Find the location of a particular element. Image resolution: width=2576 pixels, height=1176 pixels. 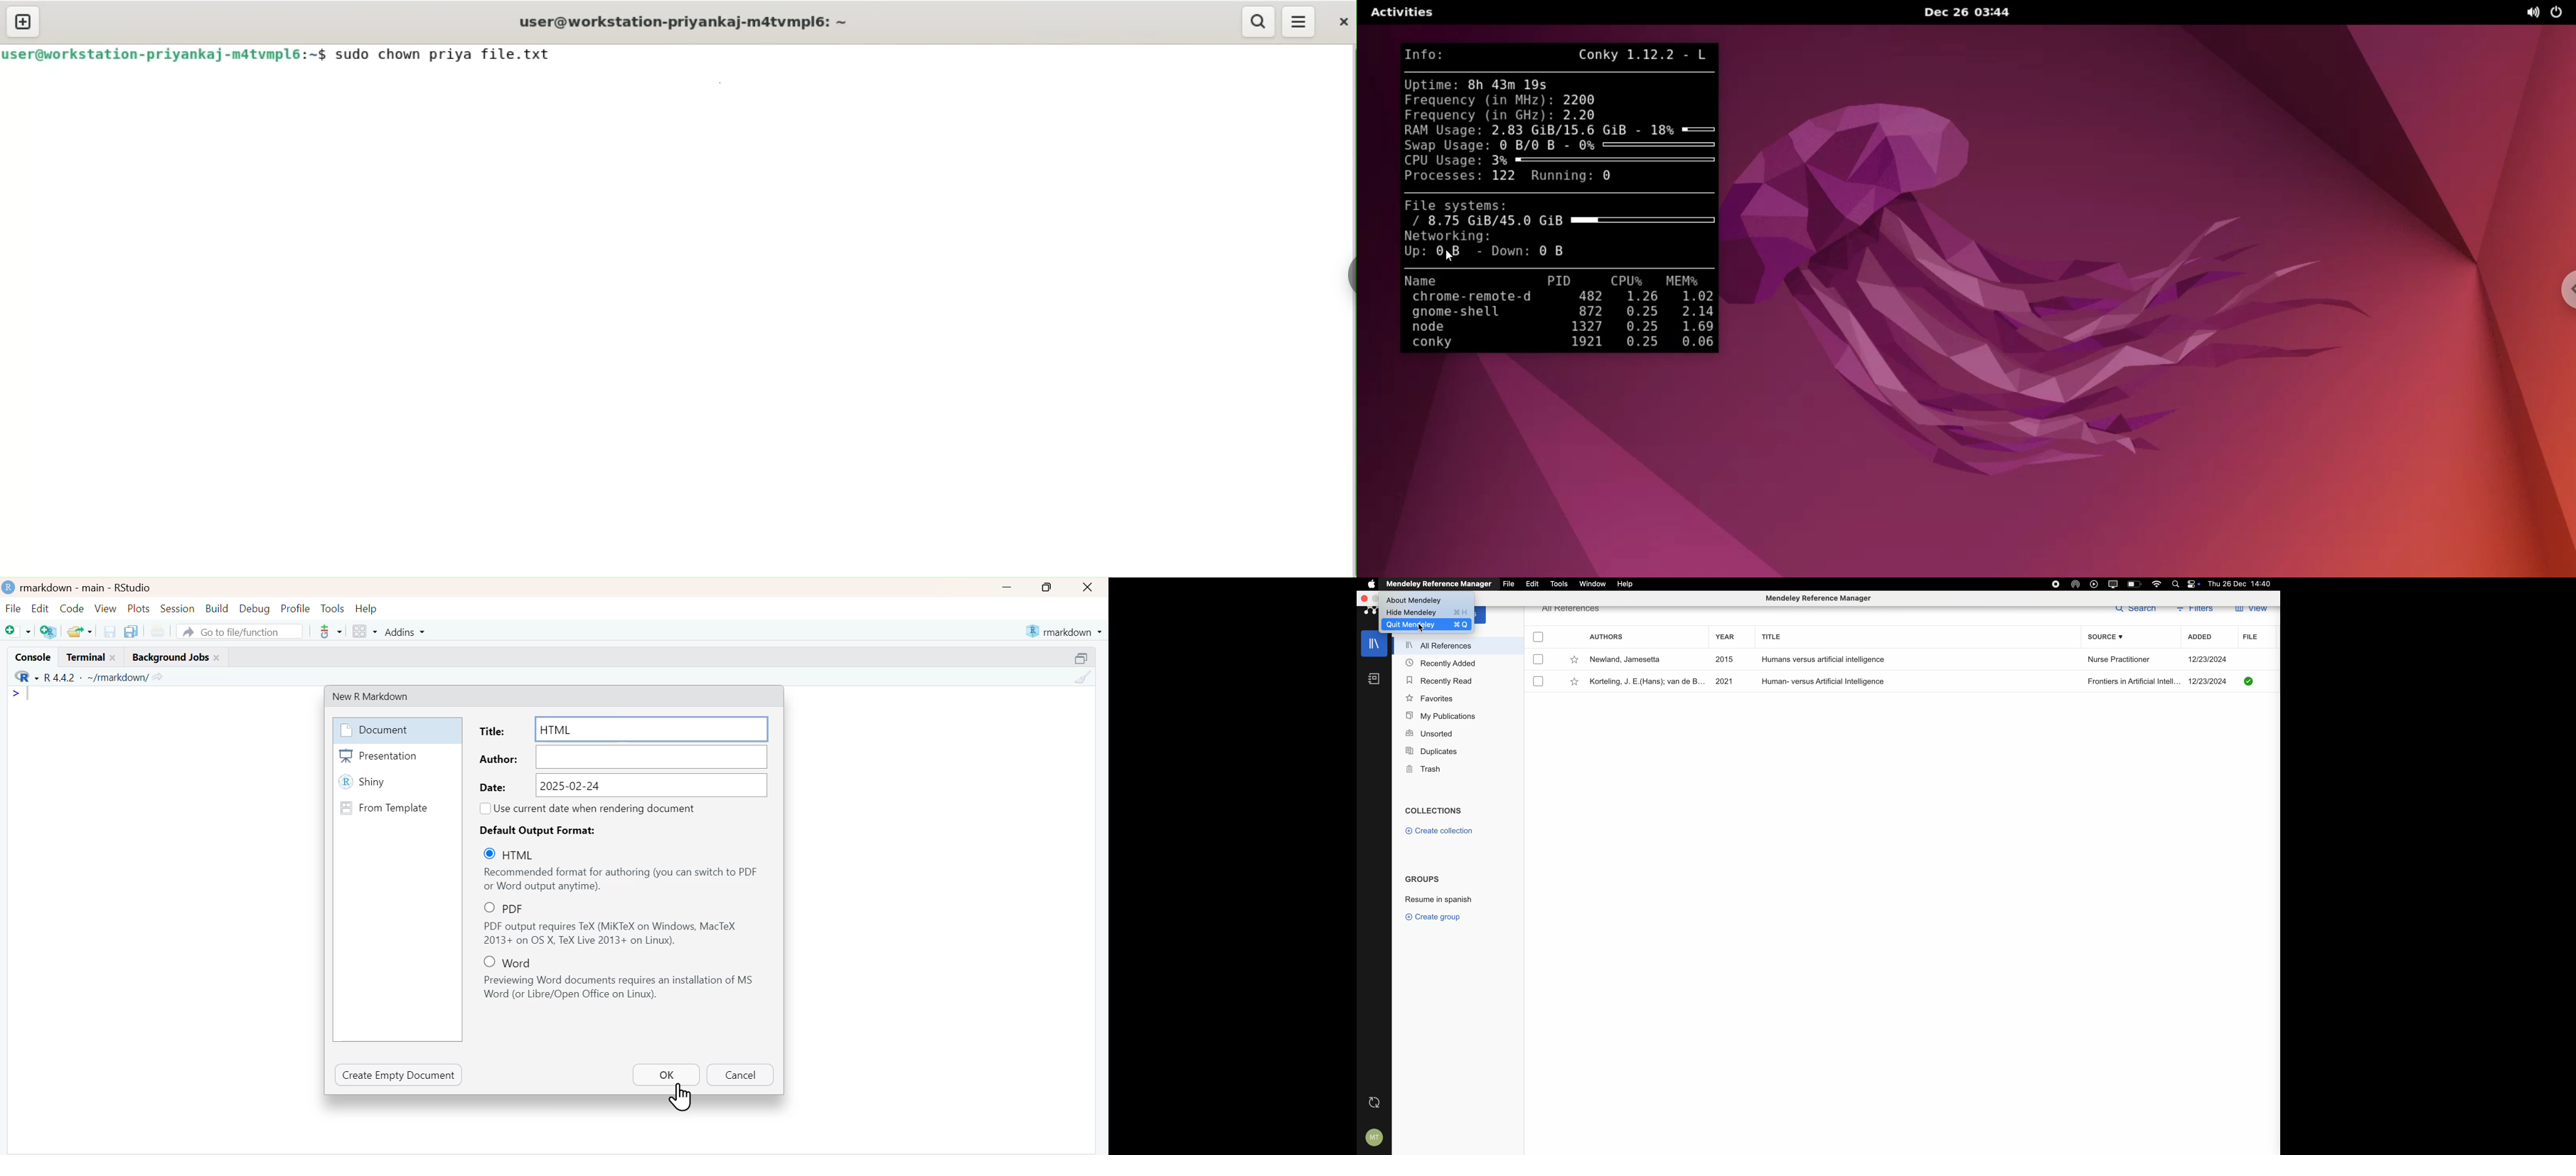

Date - 2025-02-24 is located at coordinates (622, 785).